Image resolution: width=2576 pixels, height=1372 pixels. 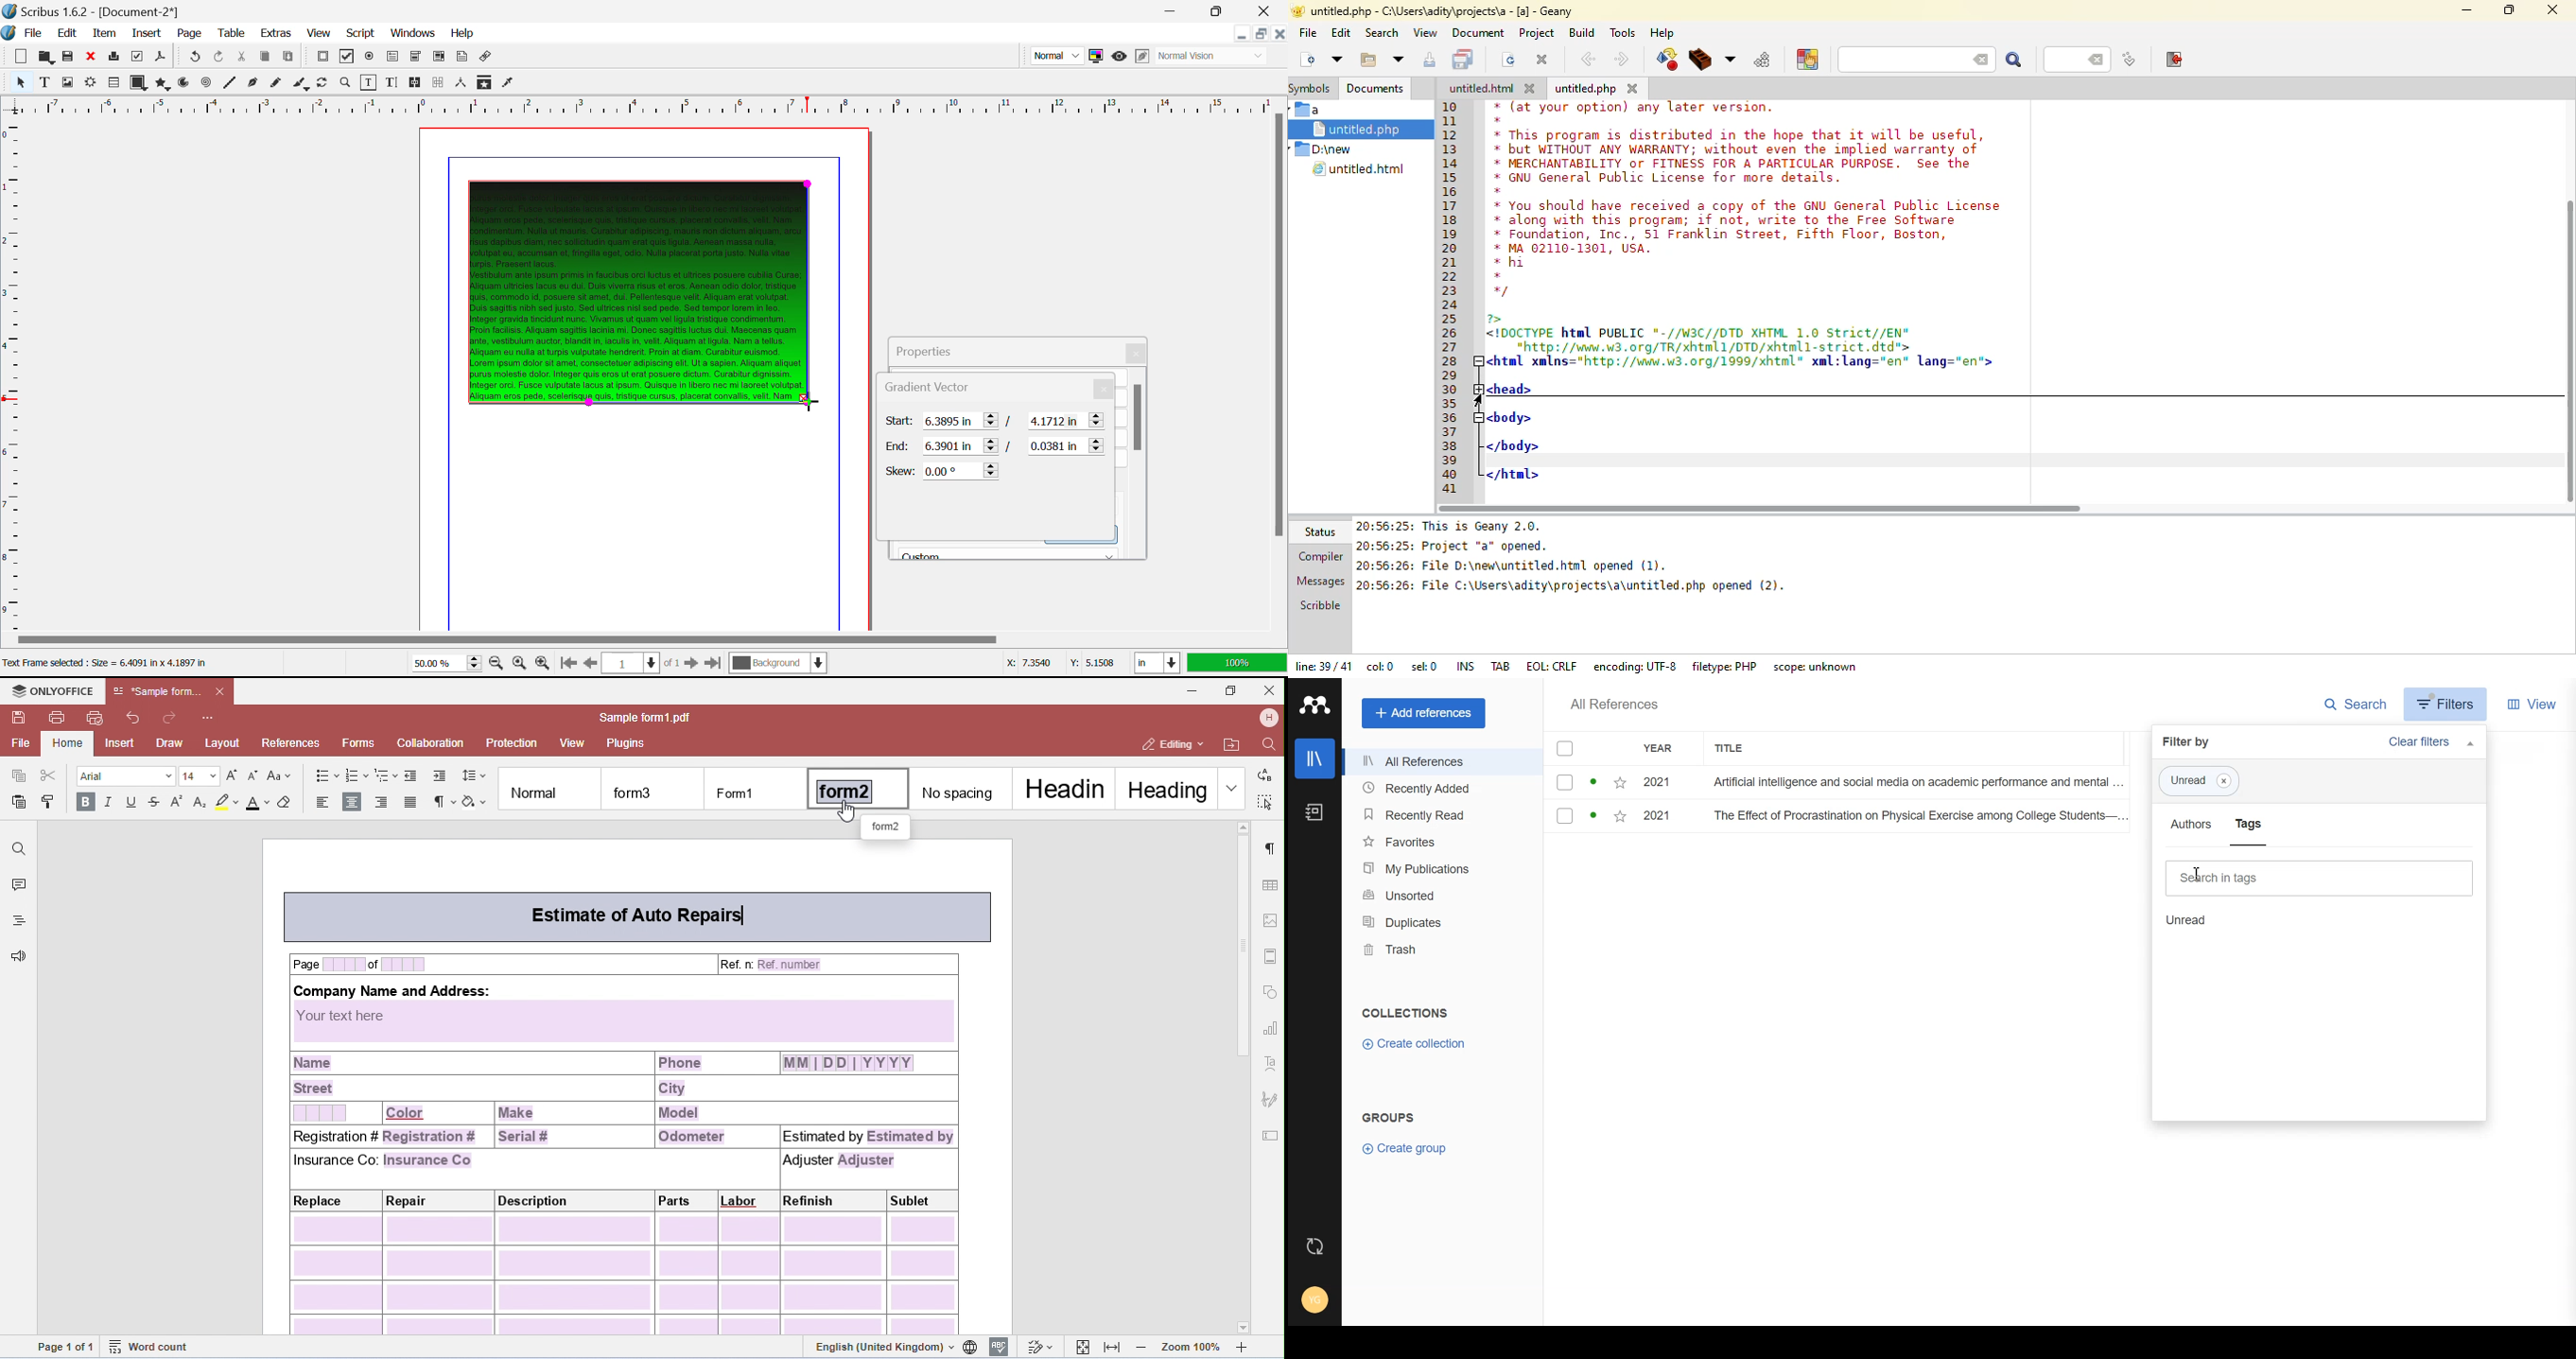 What do you see at coordinates (1306, 58) in the screenshot?
I see `create new file` at bounding box center [1306, 58].